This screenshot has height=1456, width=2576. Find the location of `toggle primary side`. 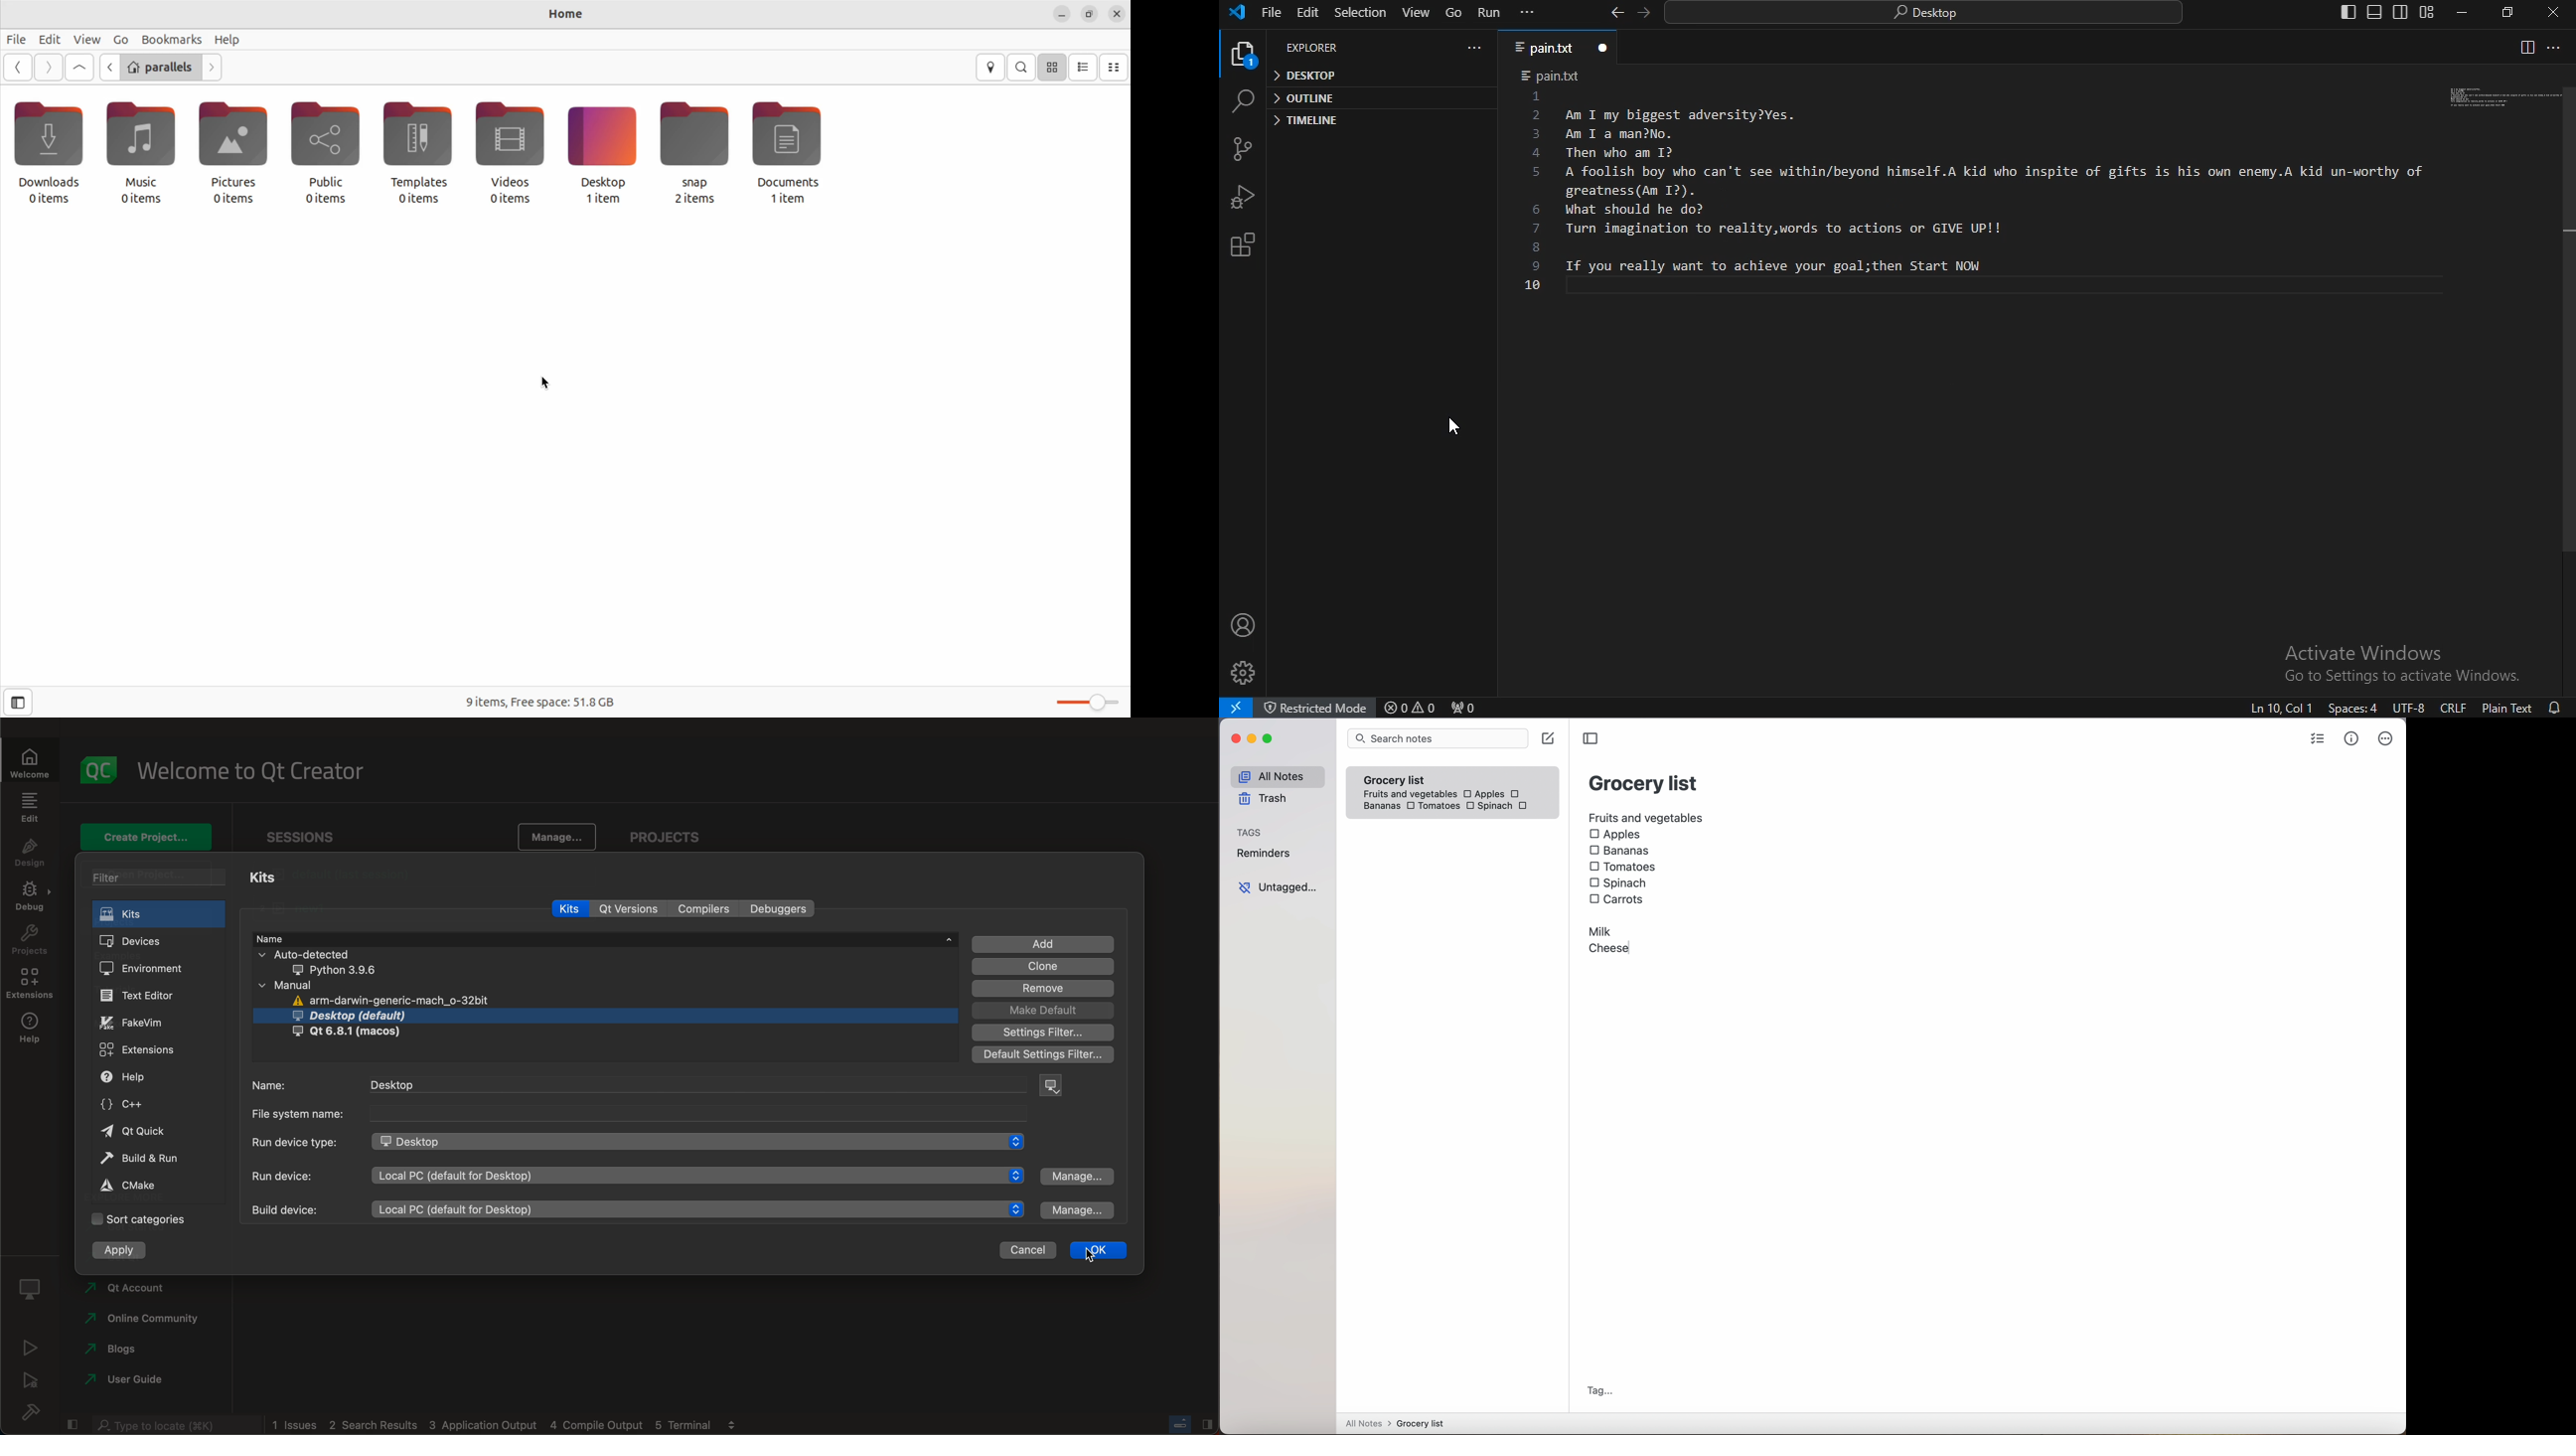

toggle primary side is located at coordinates (2350, 13).